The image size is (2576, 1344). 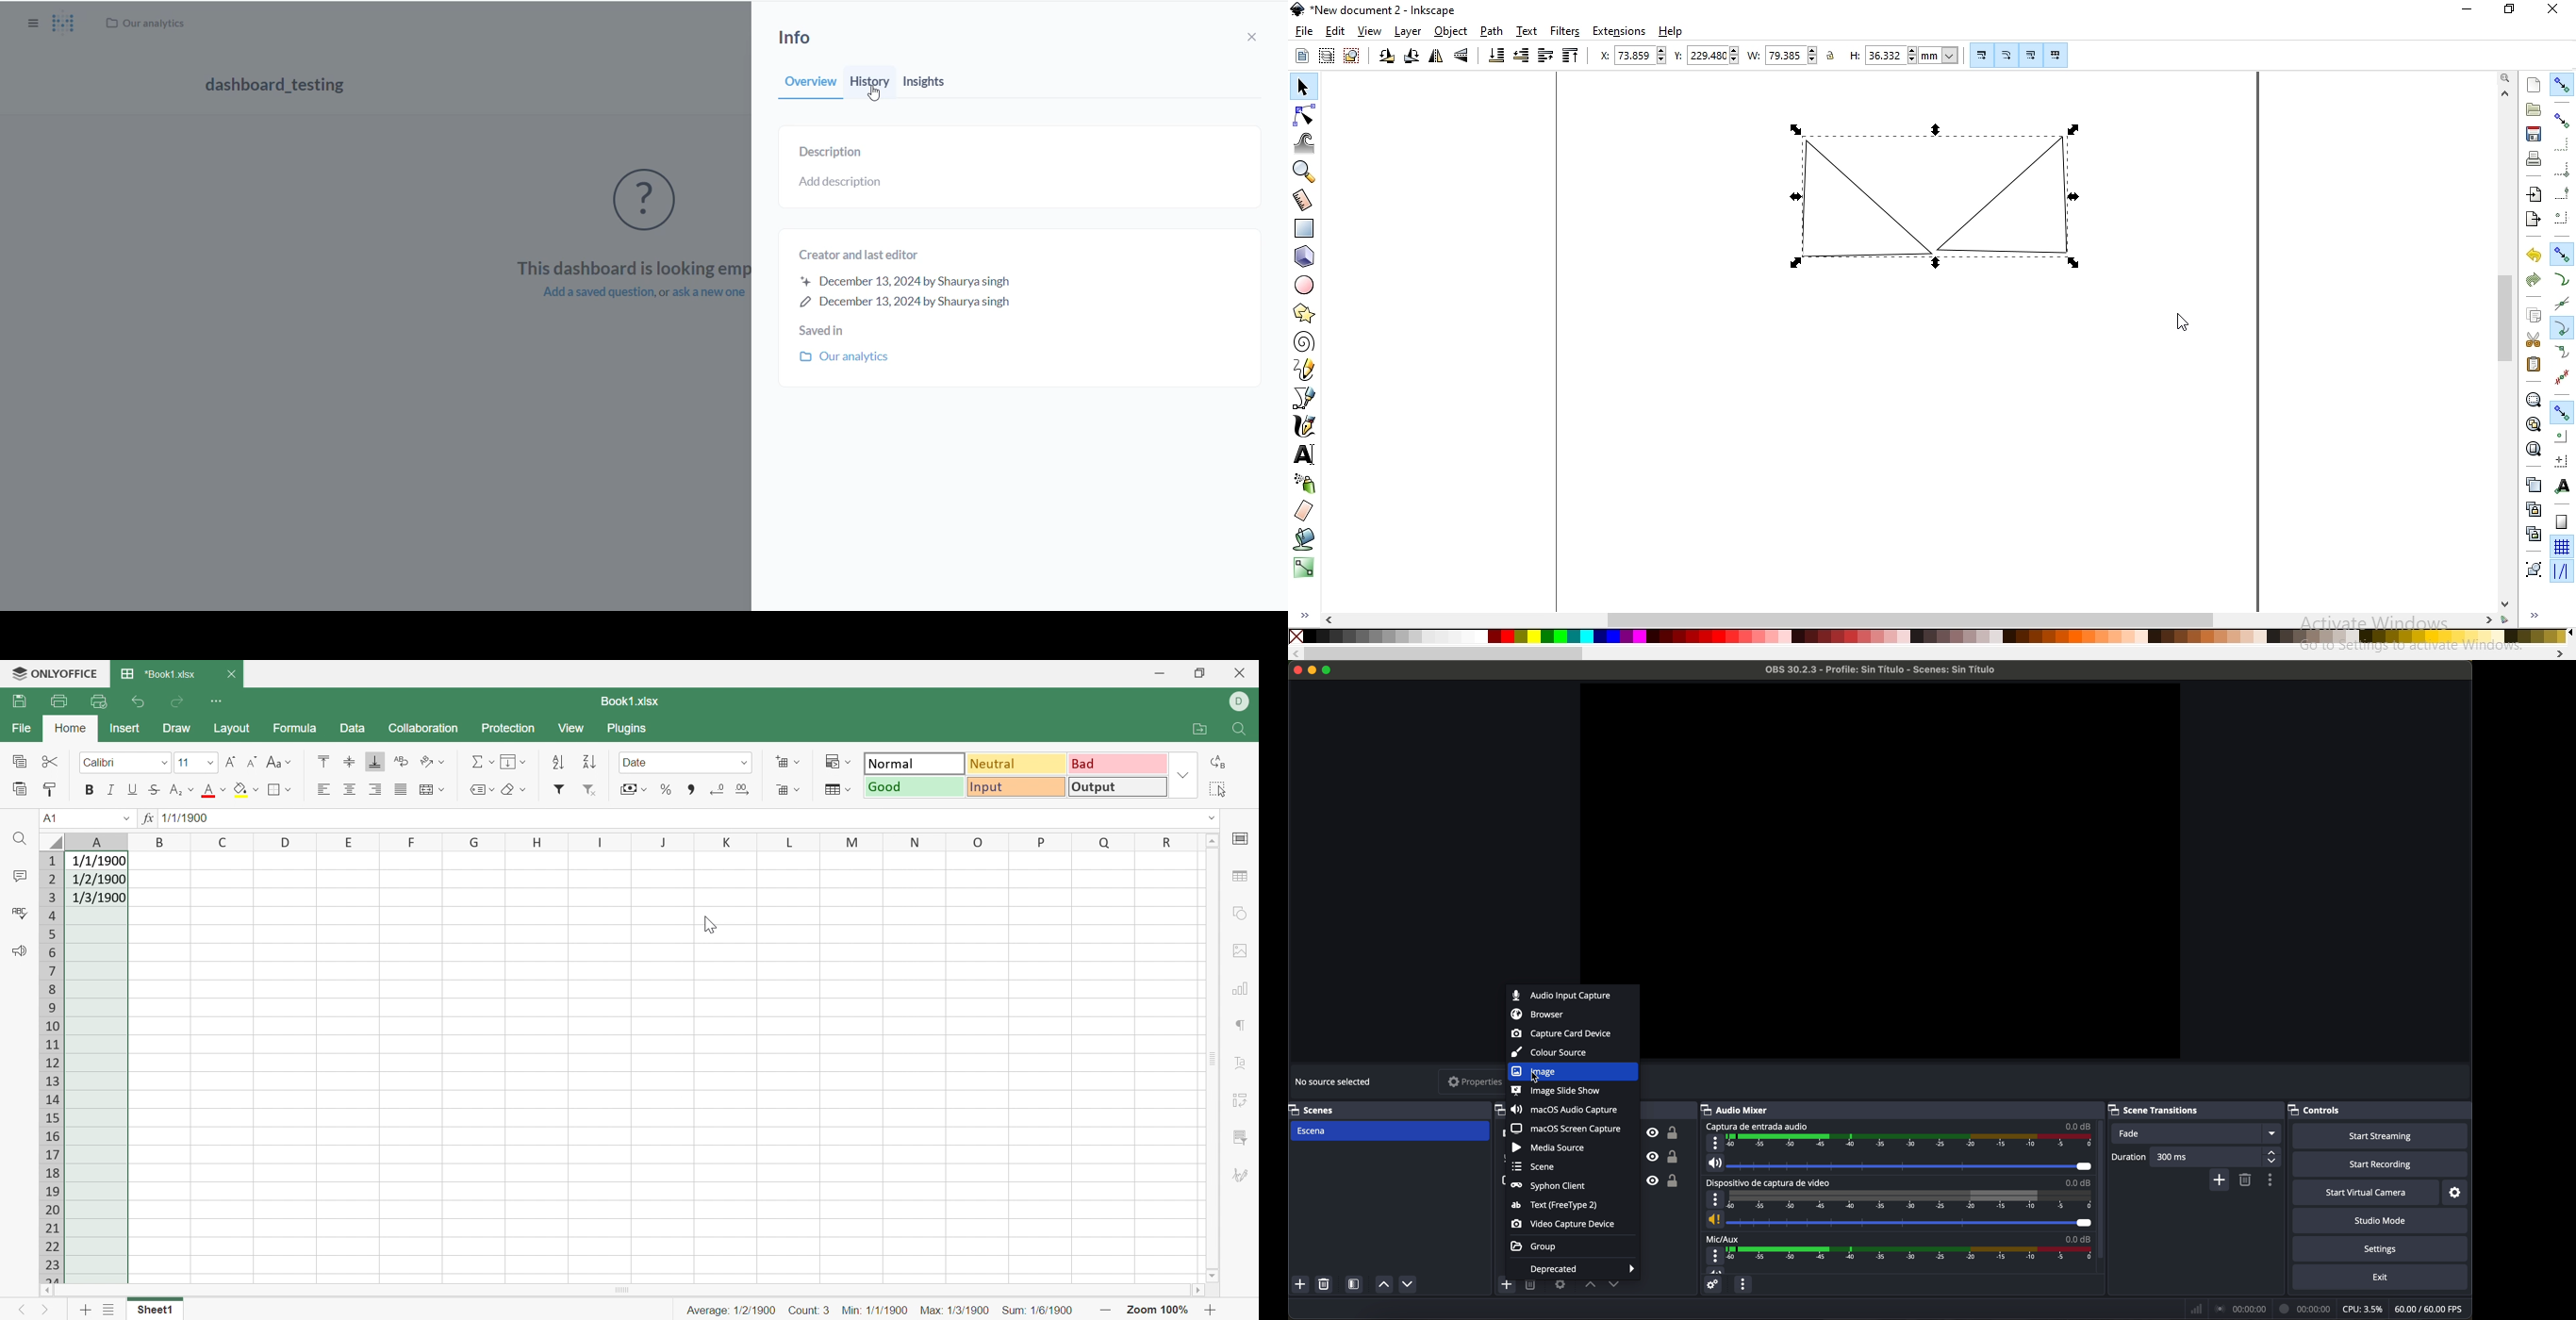 I want to click on Average: 1/2/1900, so click(x=731, y=1311).